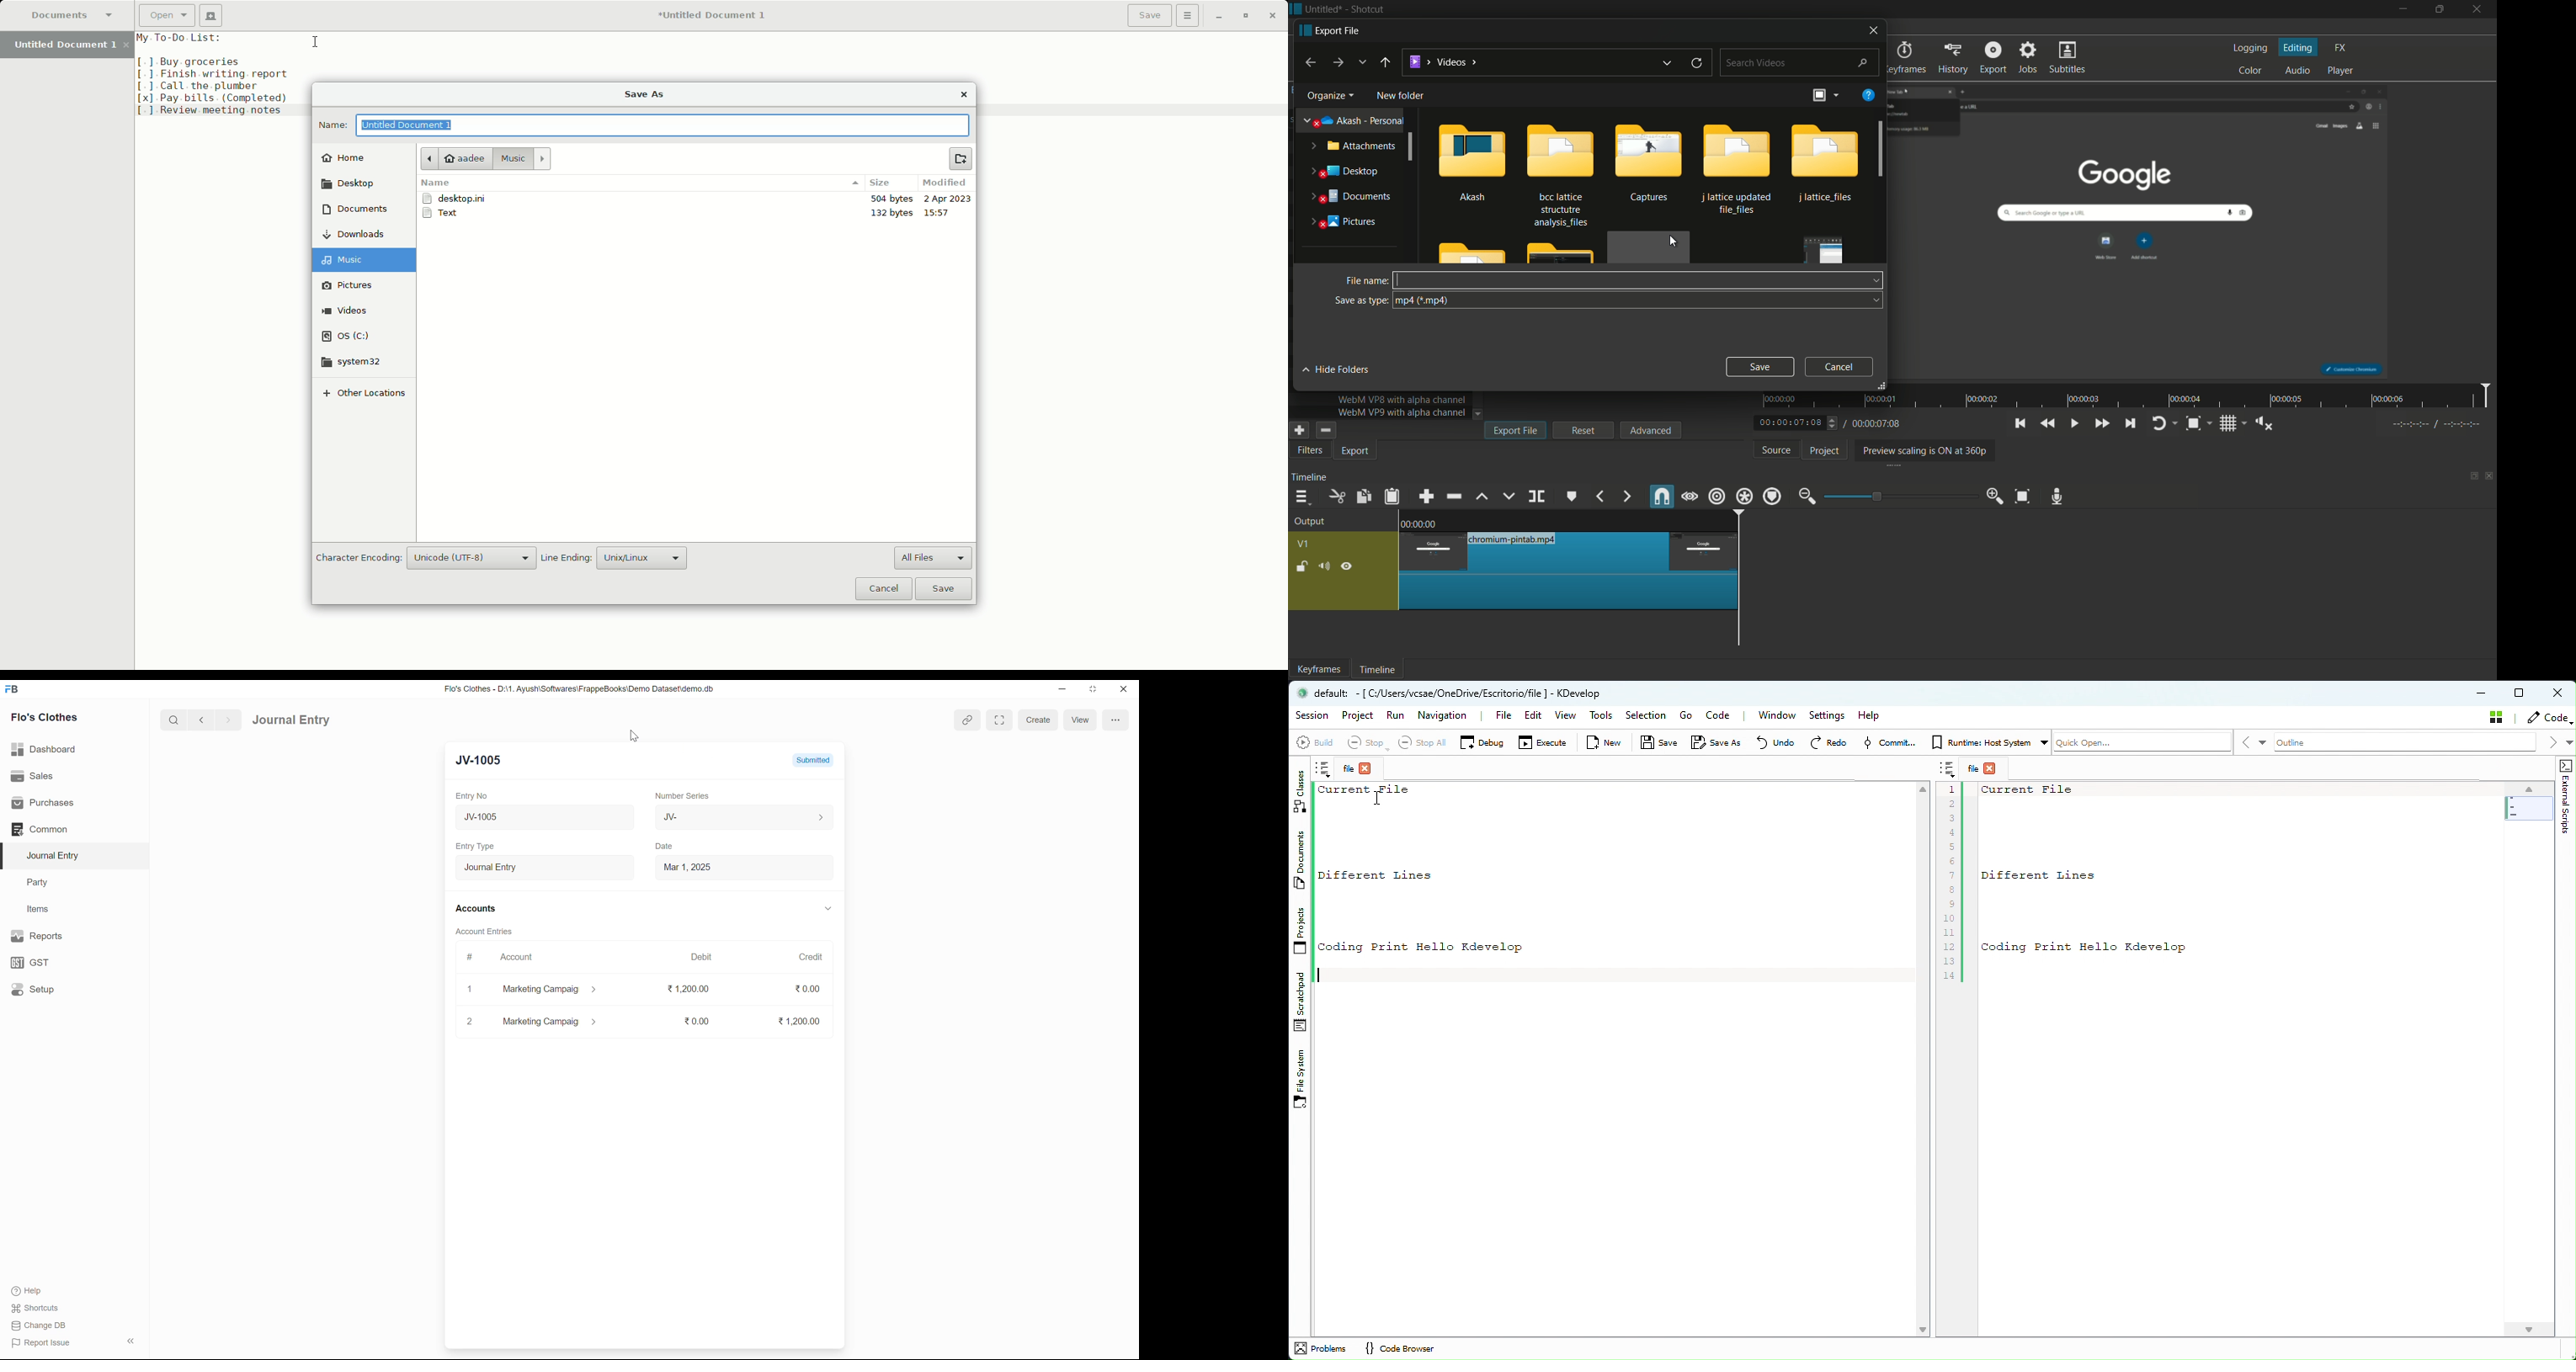  Describe the element at coordinates (2238, 887) in the screenshot. I see `After last action - current file different likes coding print hello kdevelop` at that location.